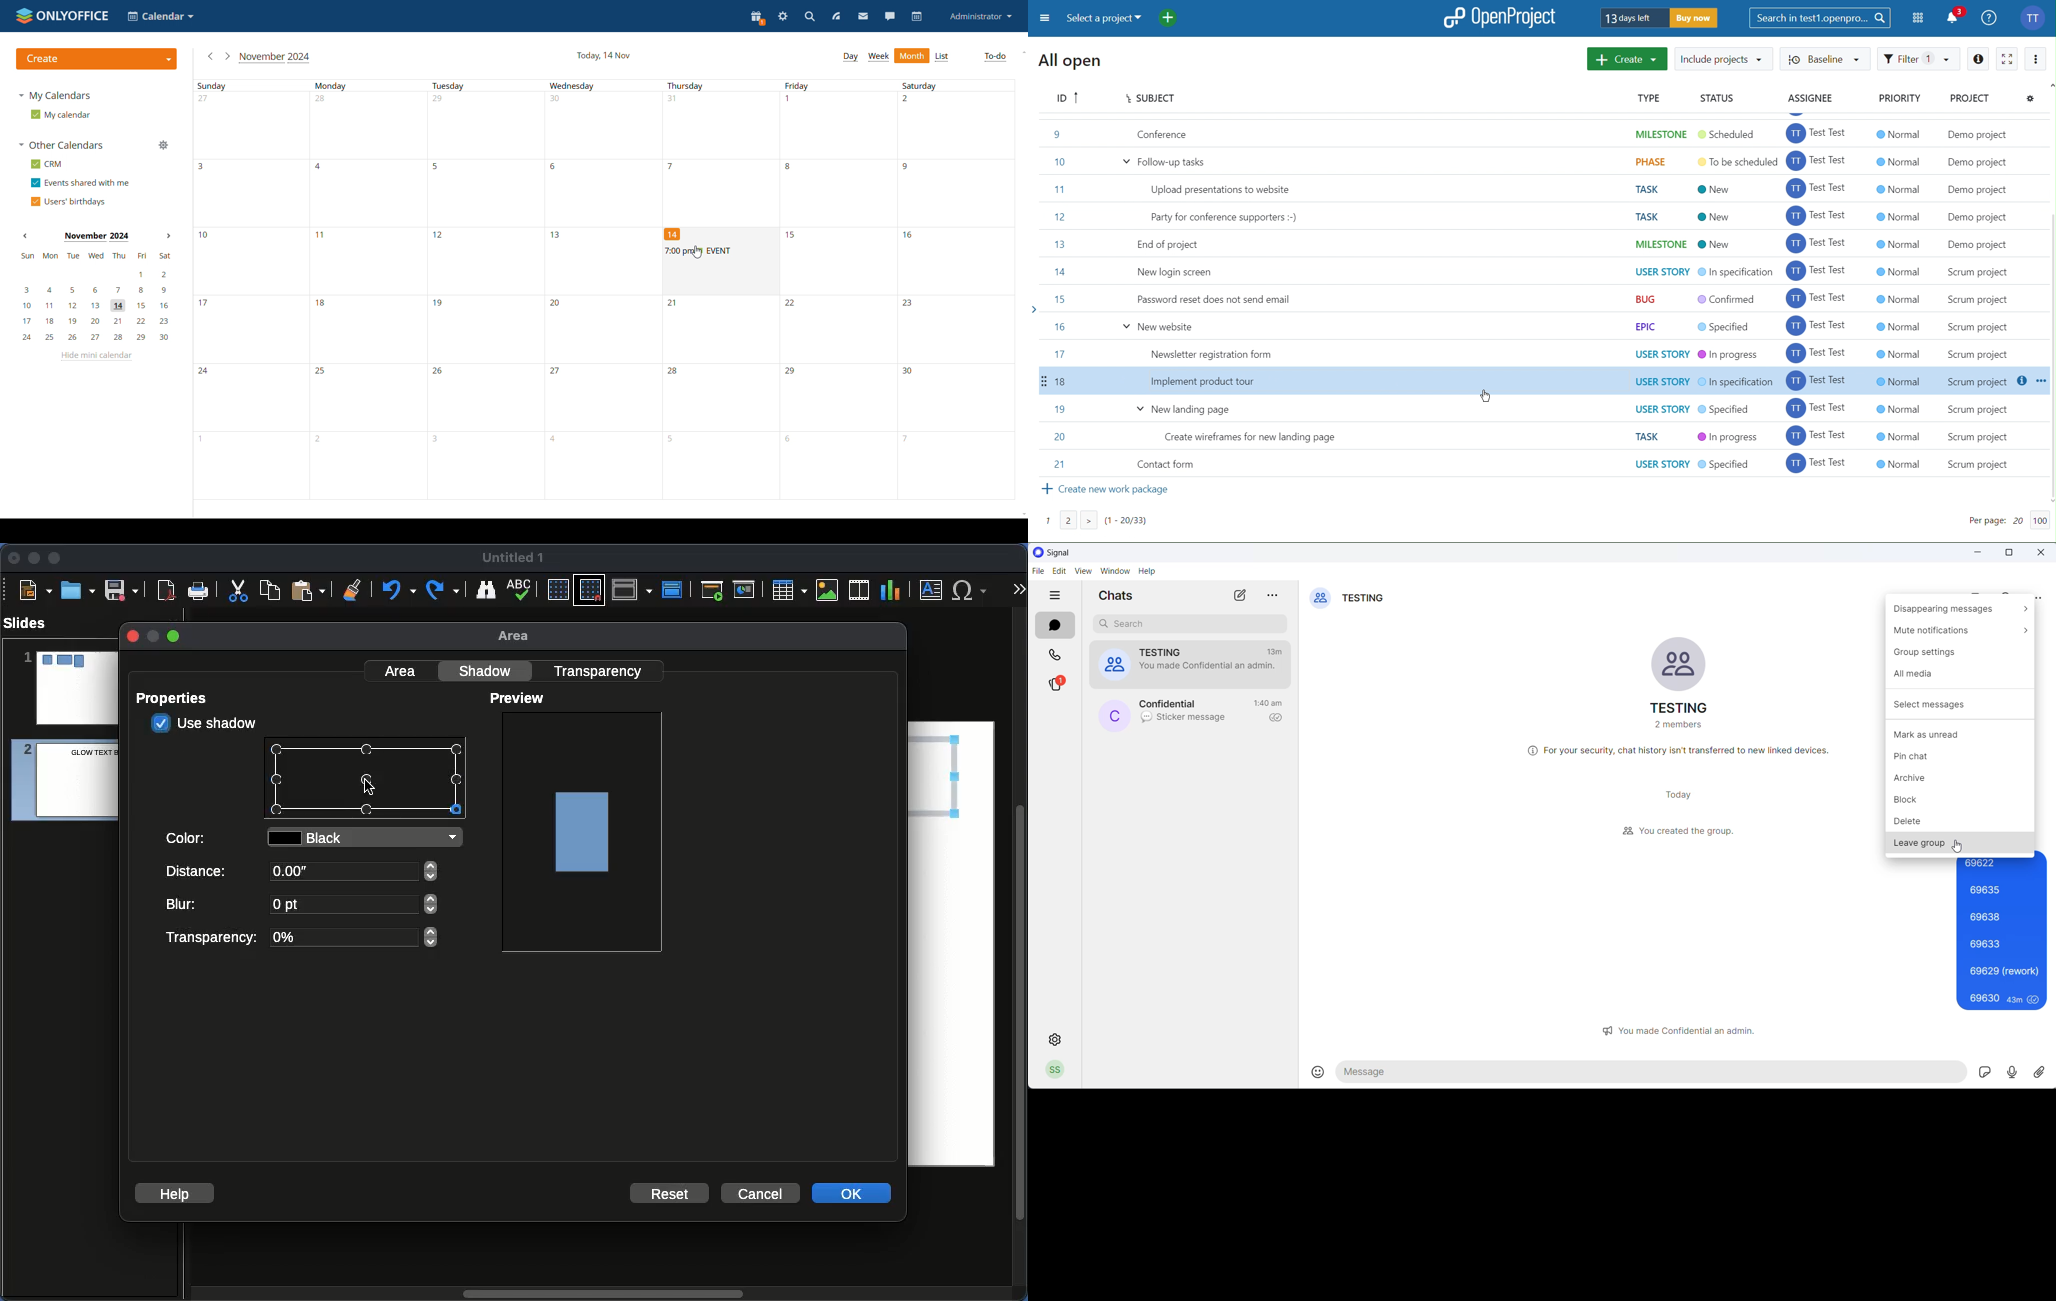 This screenshot has height=1316, width=2072. Describe the element at coordinates (163, 145) in the screenshot. I see `manage` at that location.